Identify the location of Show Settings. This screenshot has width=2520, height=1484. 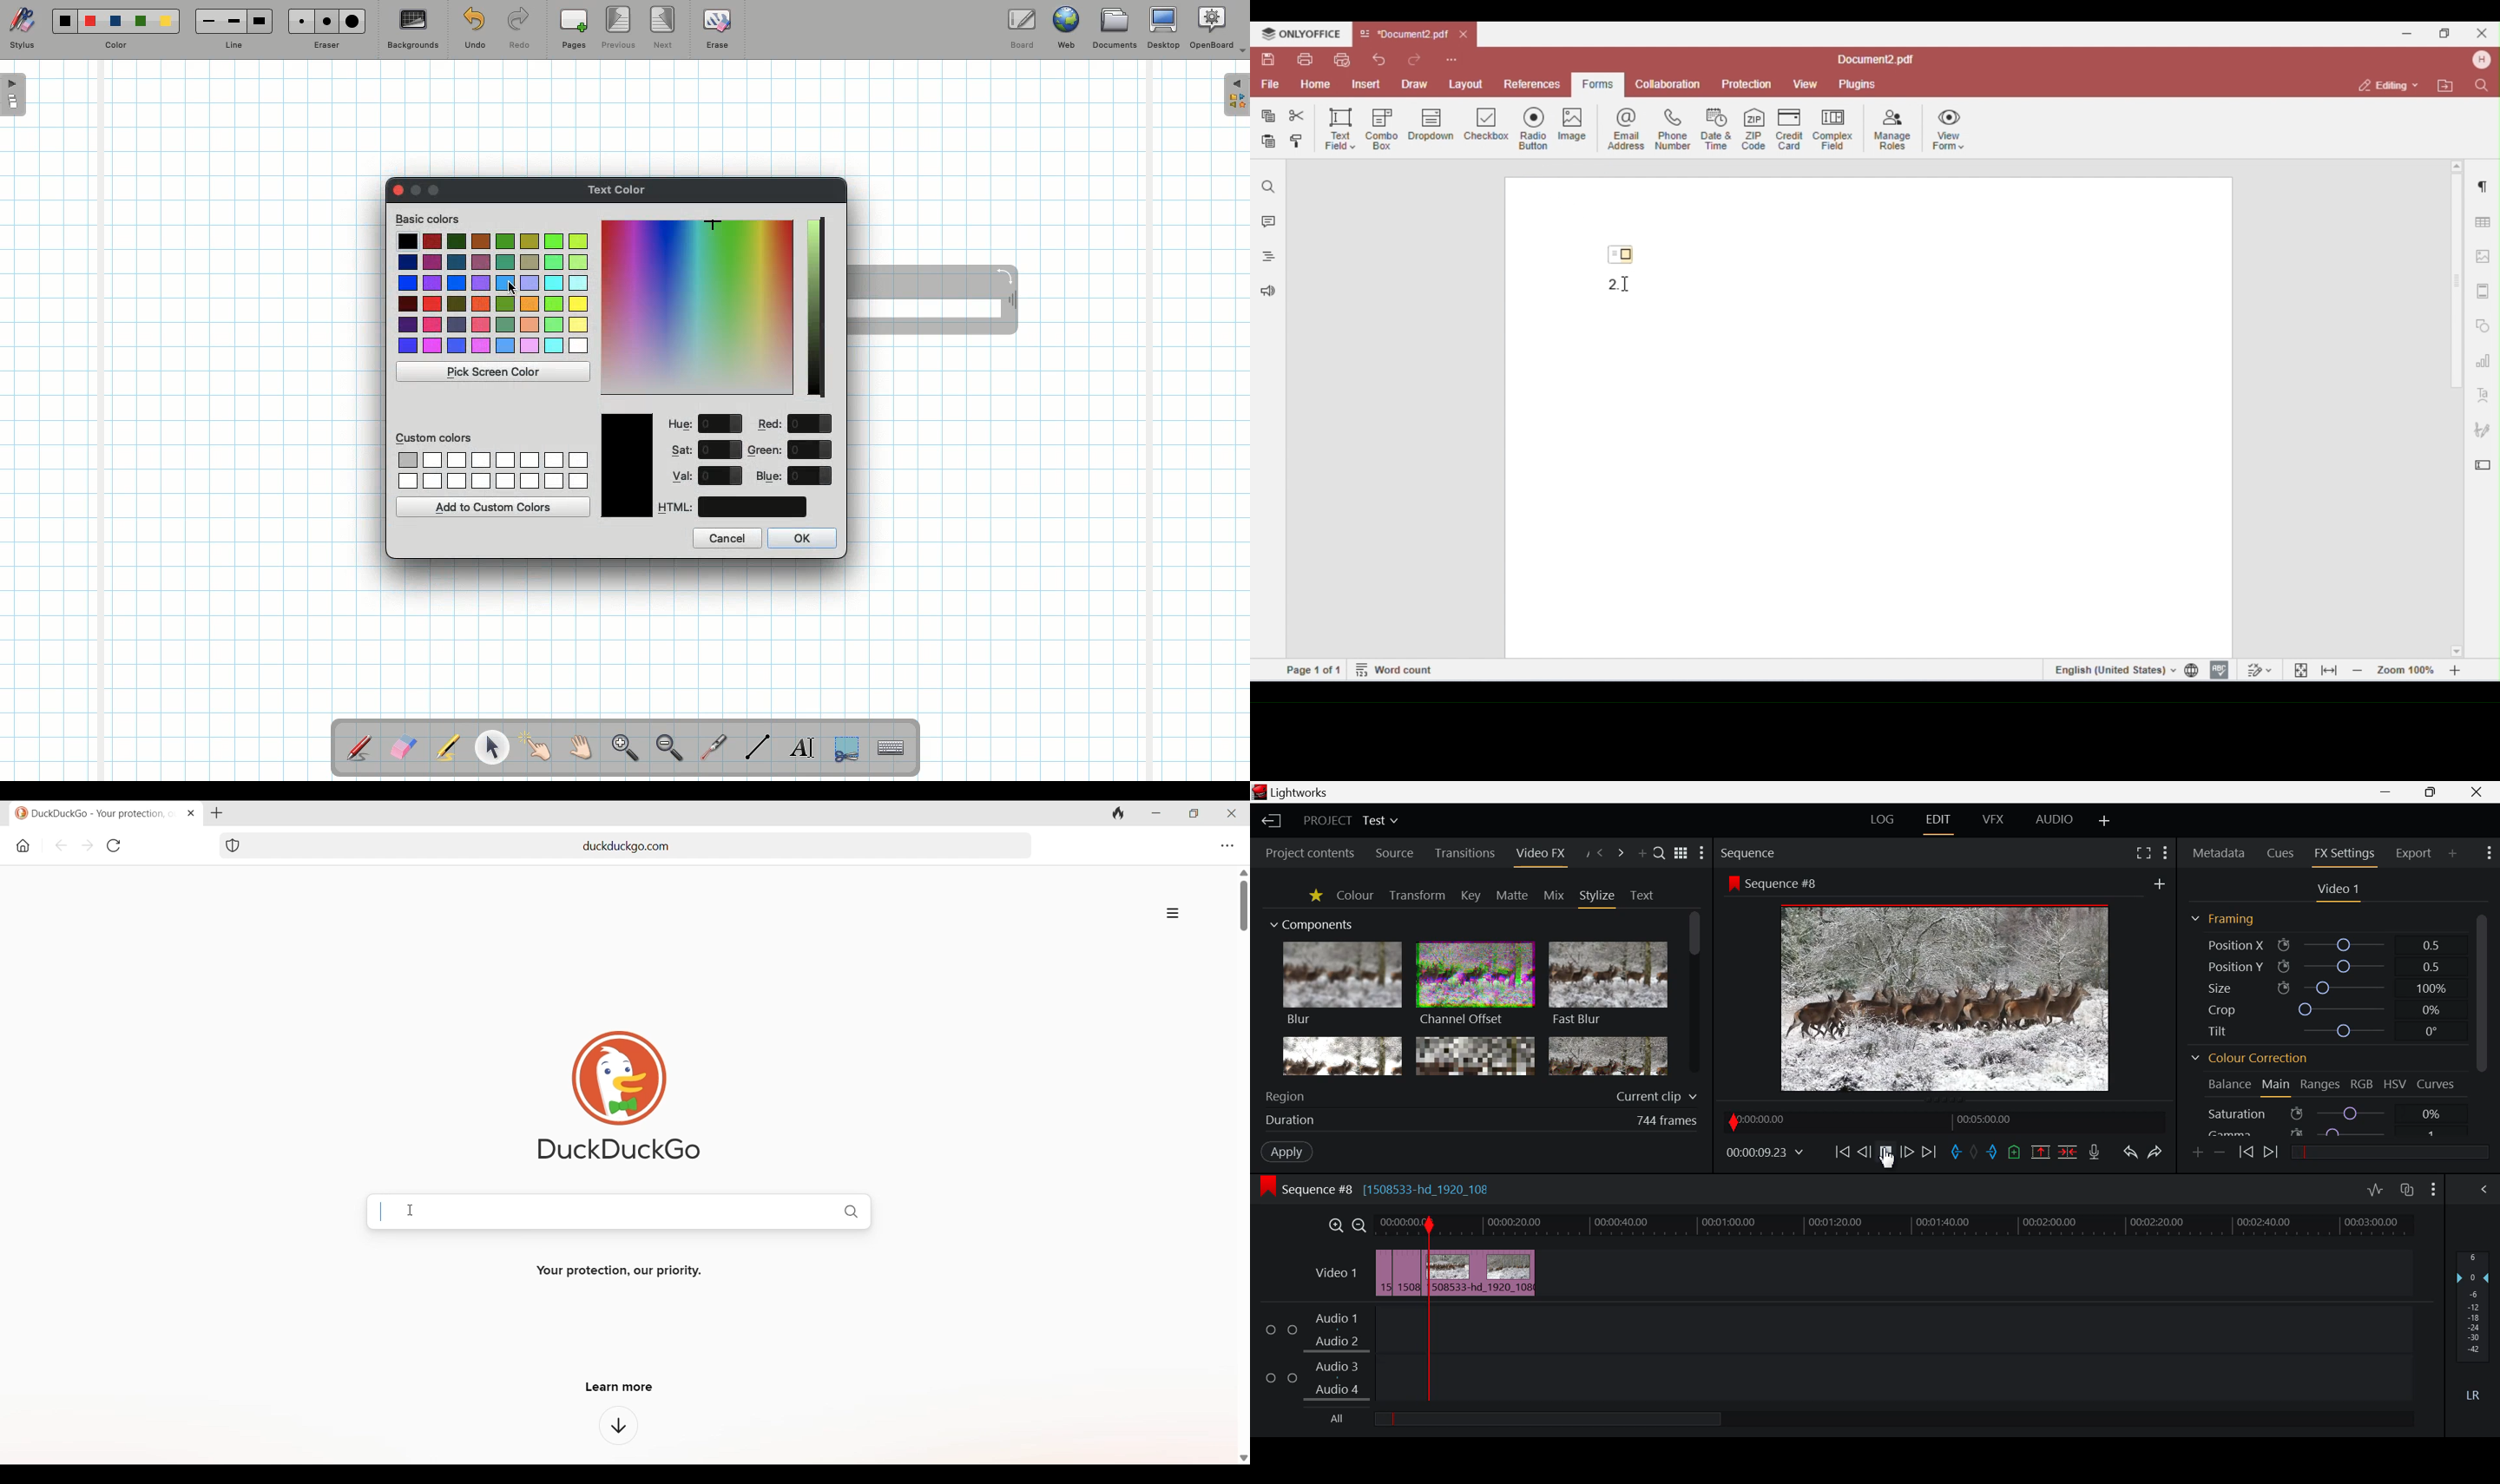
(2434, 1191).